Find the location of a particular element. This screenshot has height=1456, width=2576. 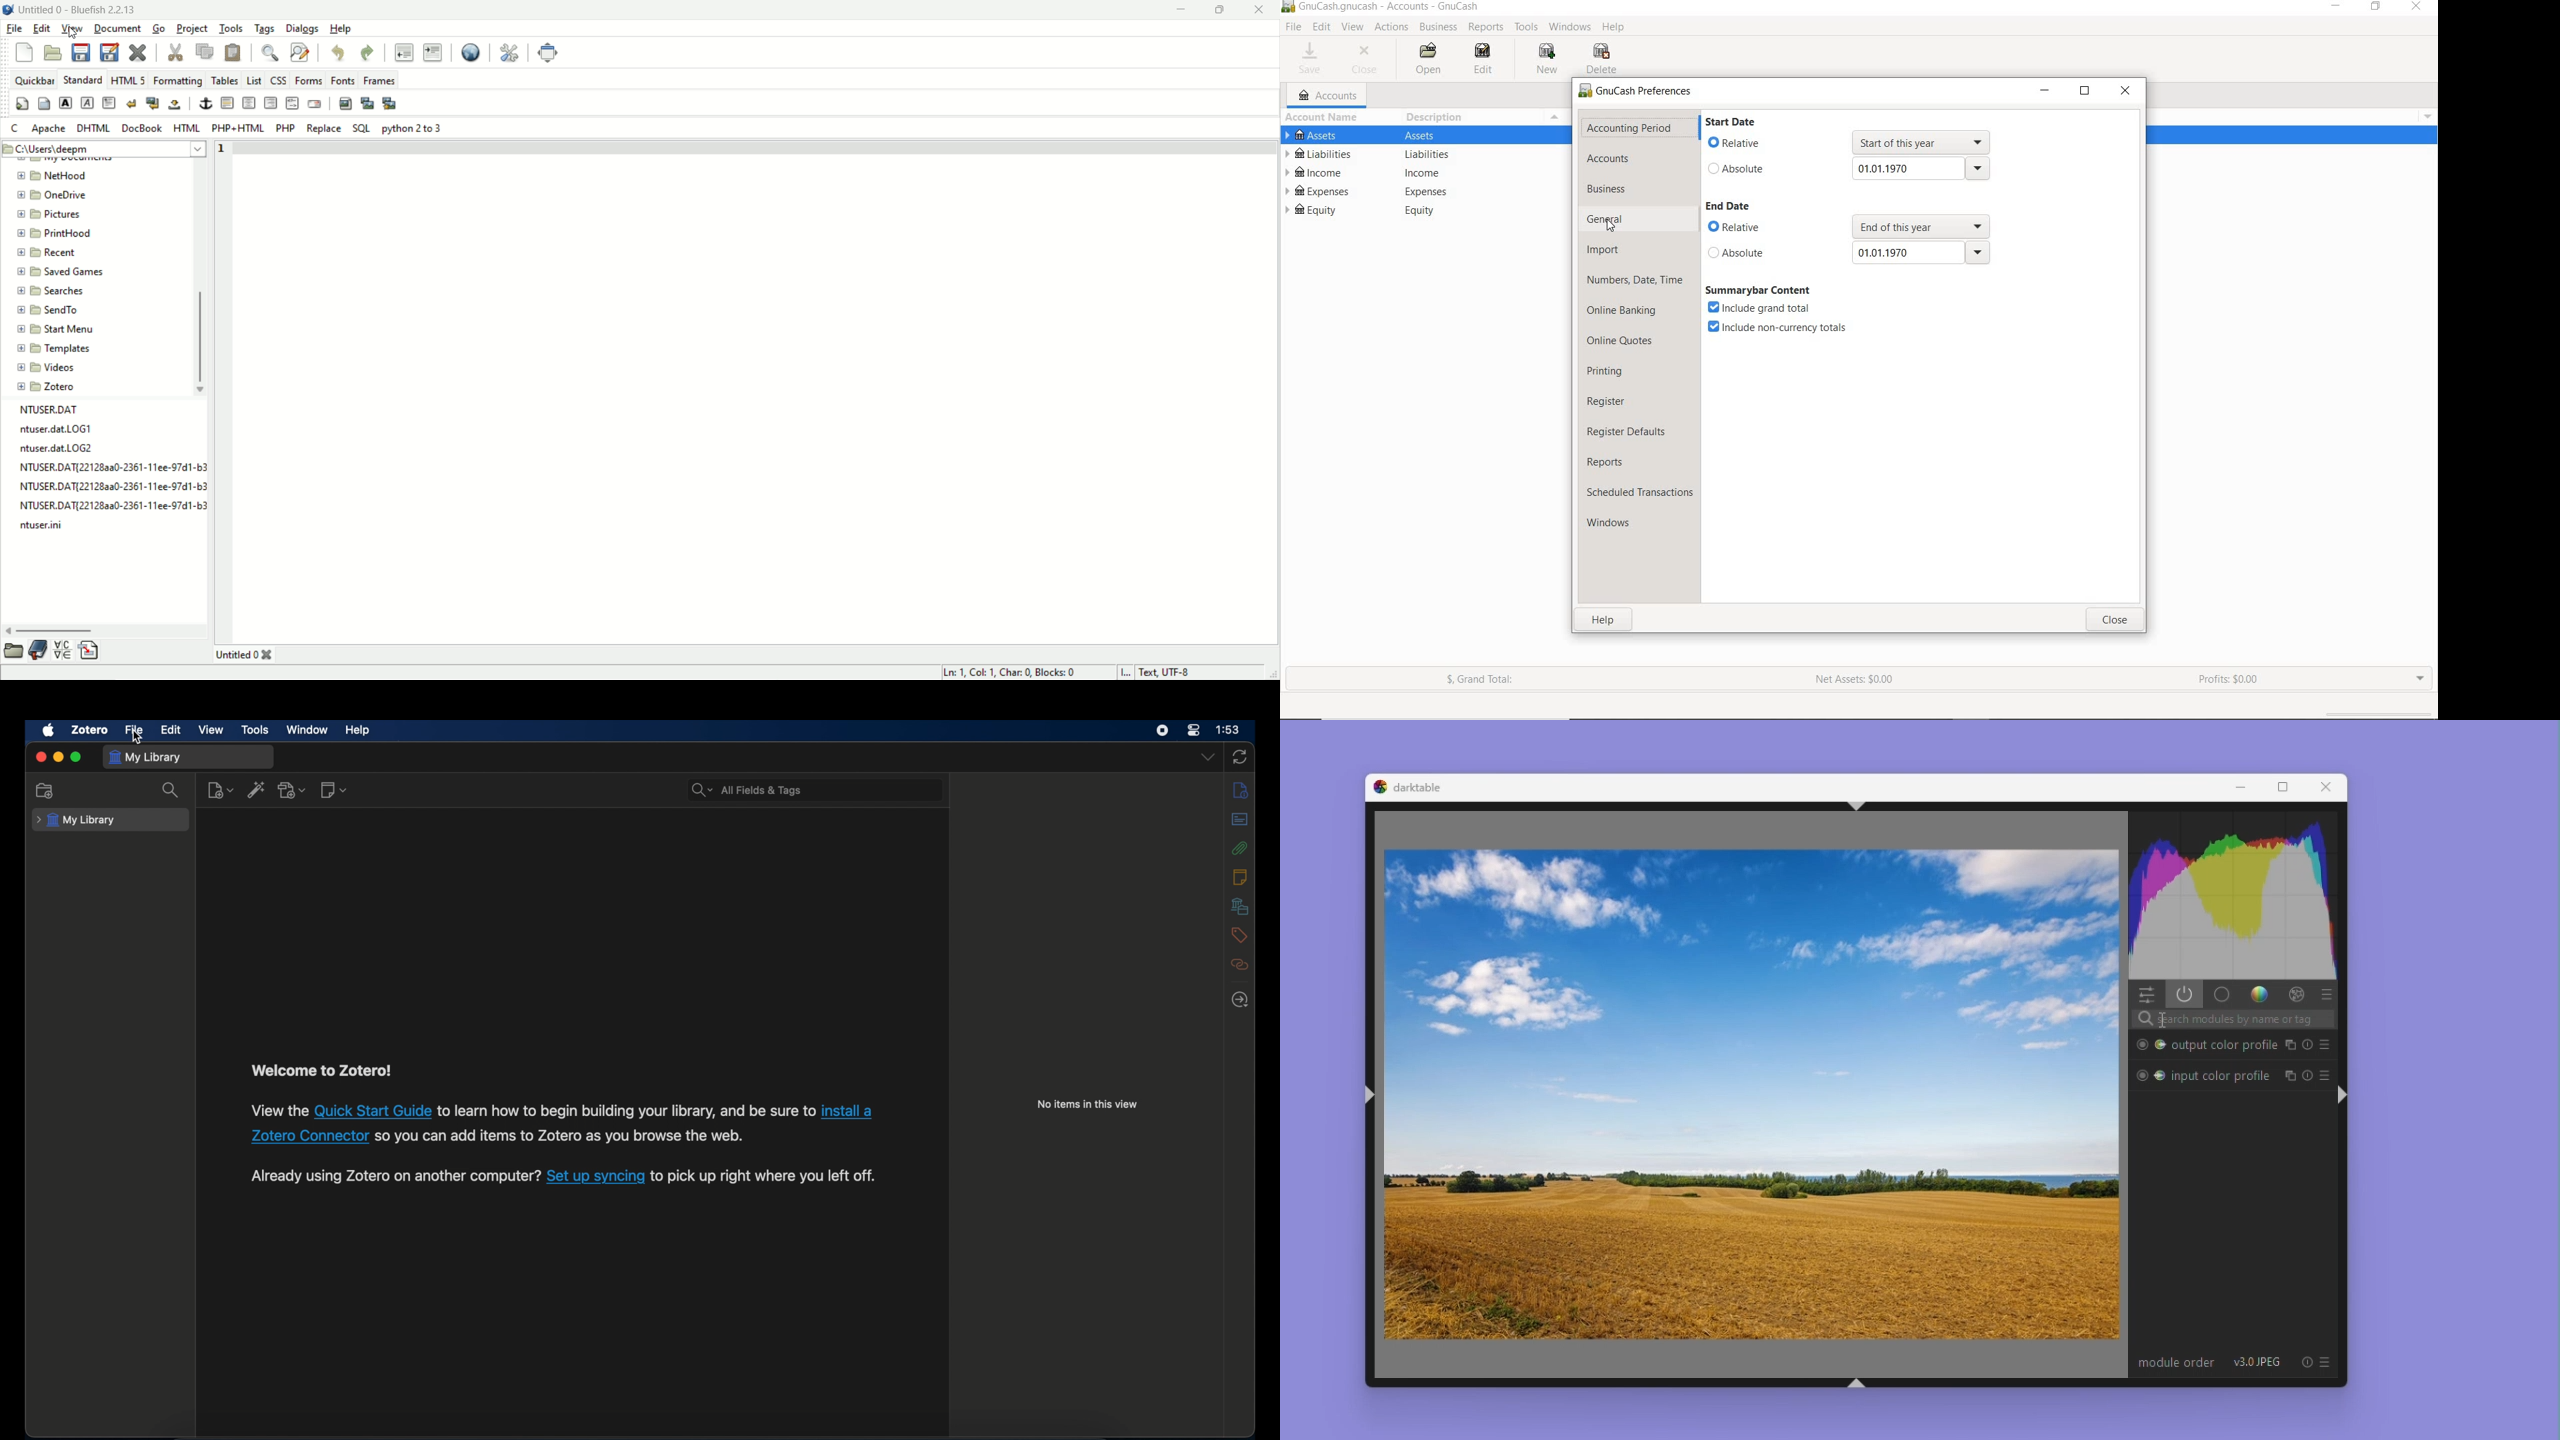

text UTF-8 is located at coordinates (1199, 673).